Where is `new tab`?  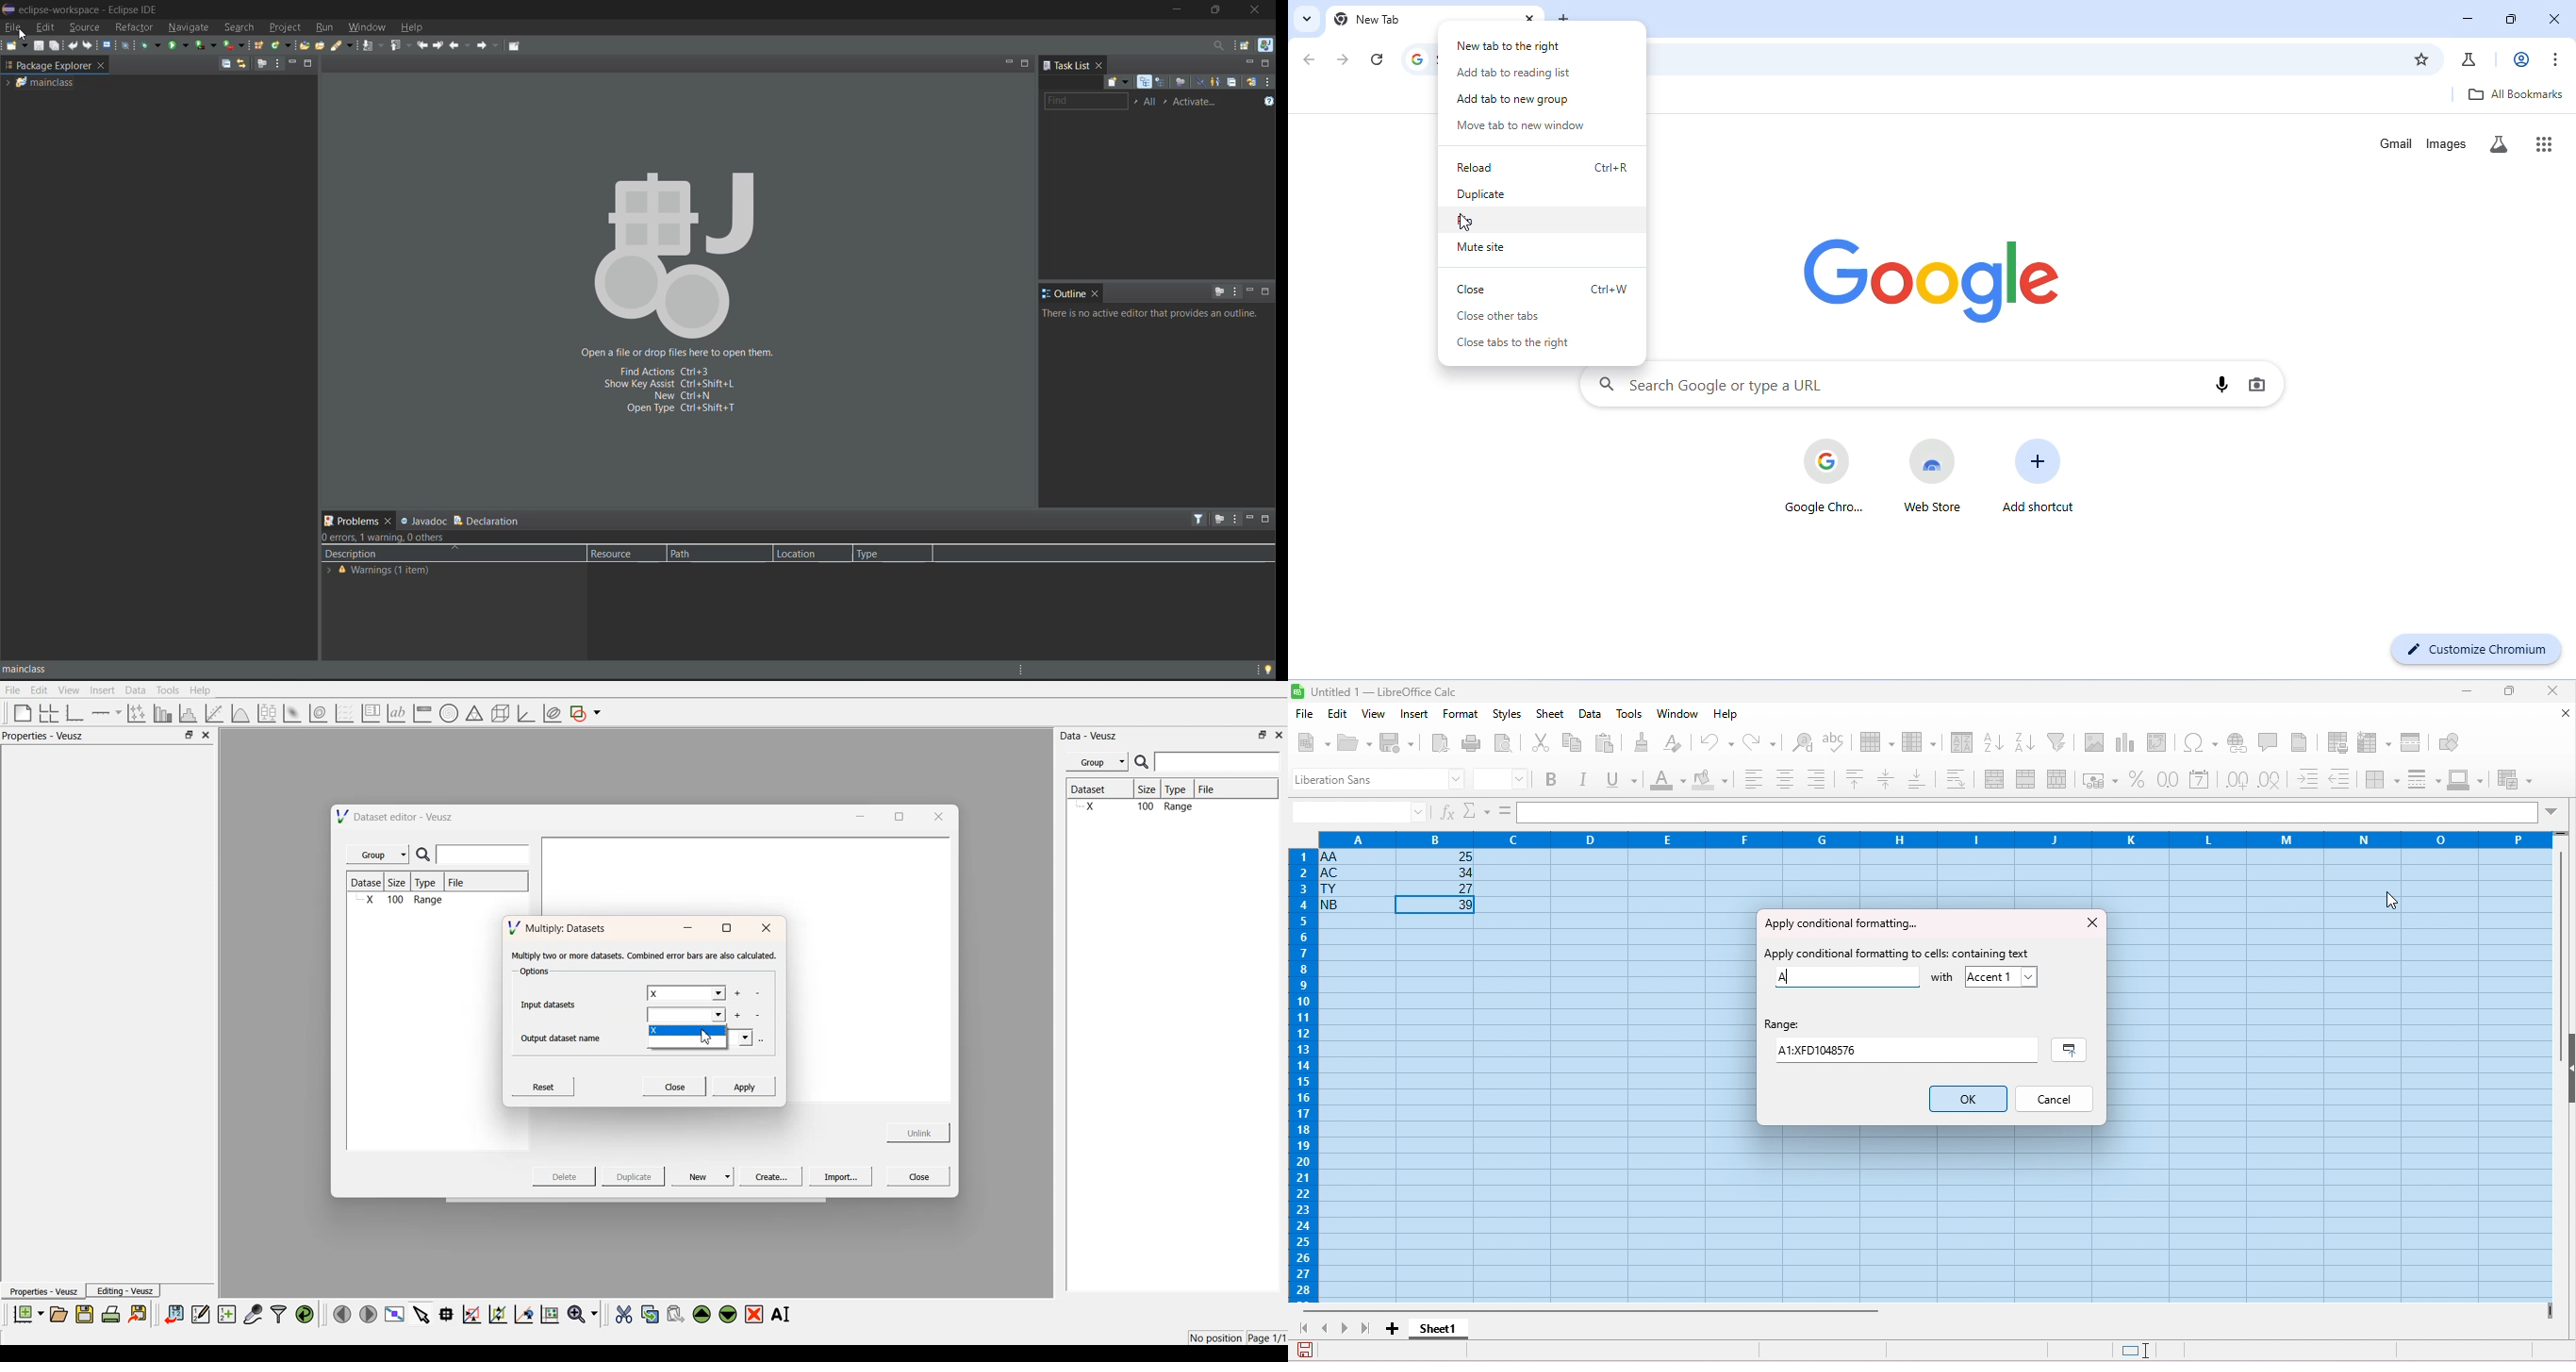
new tab is located at coordinates (1371, 20).